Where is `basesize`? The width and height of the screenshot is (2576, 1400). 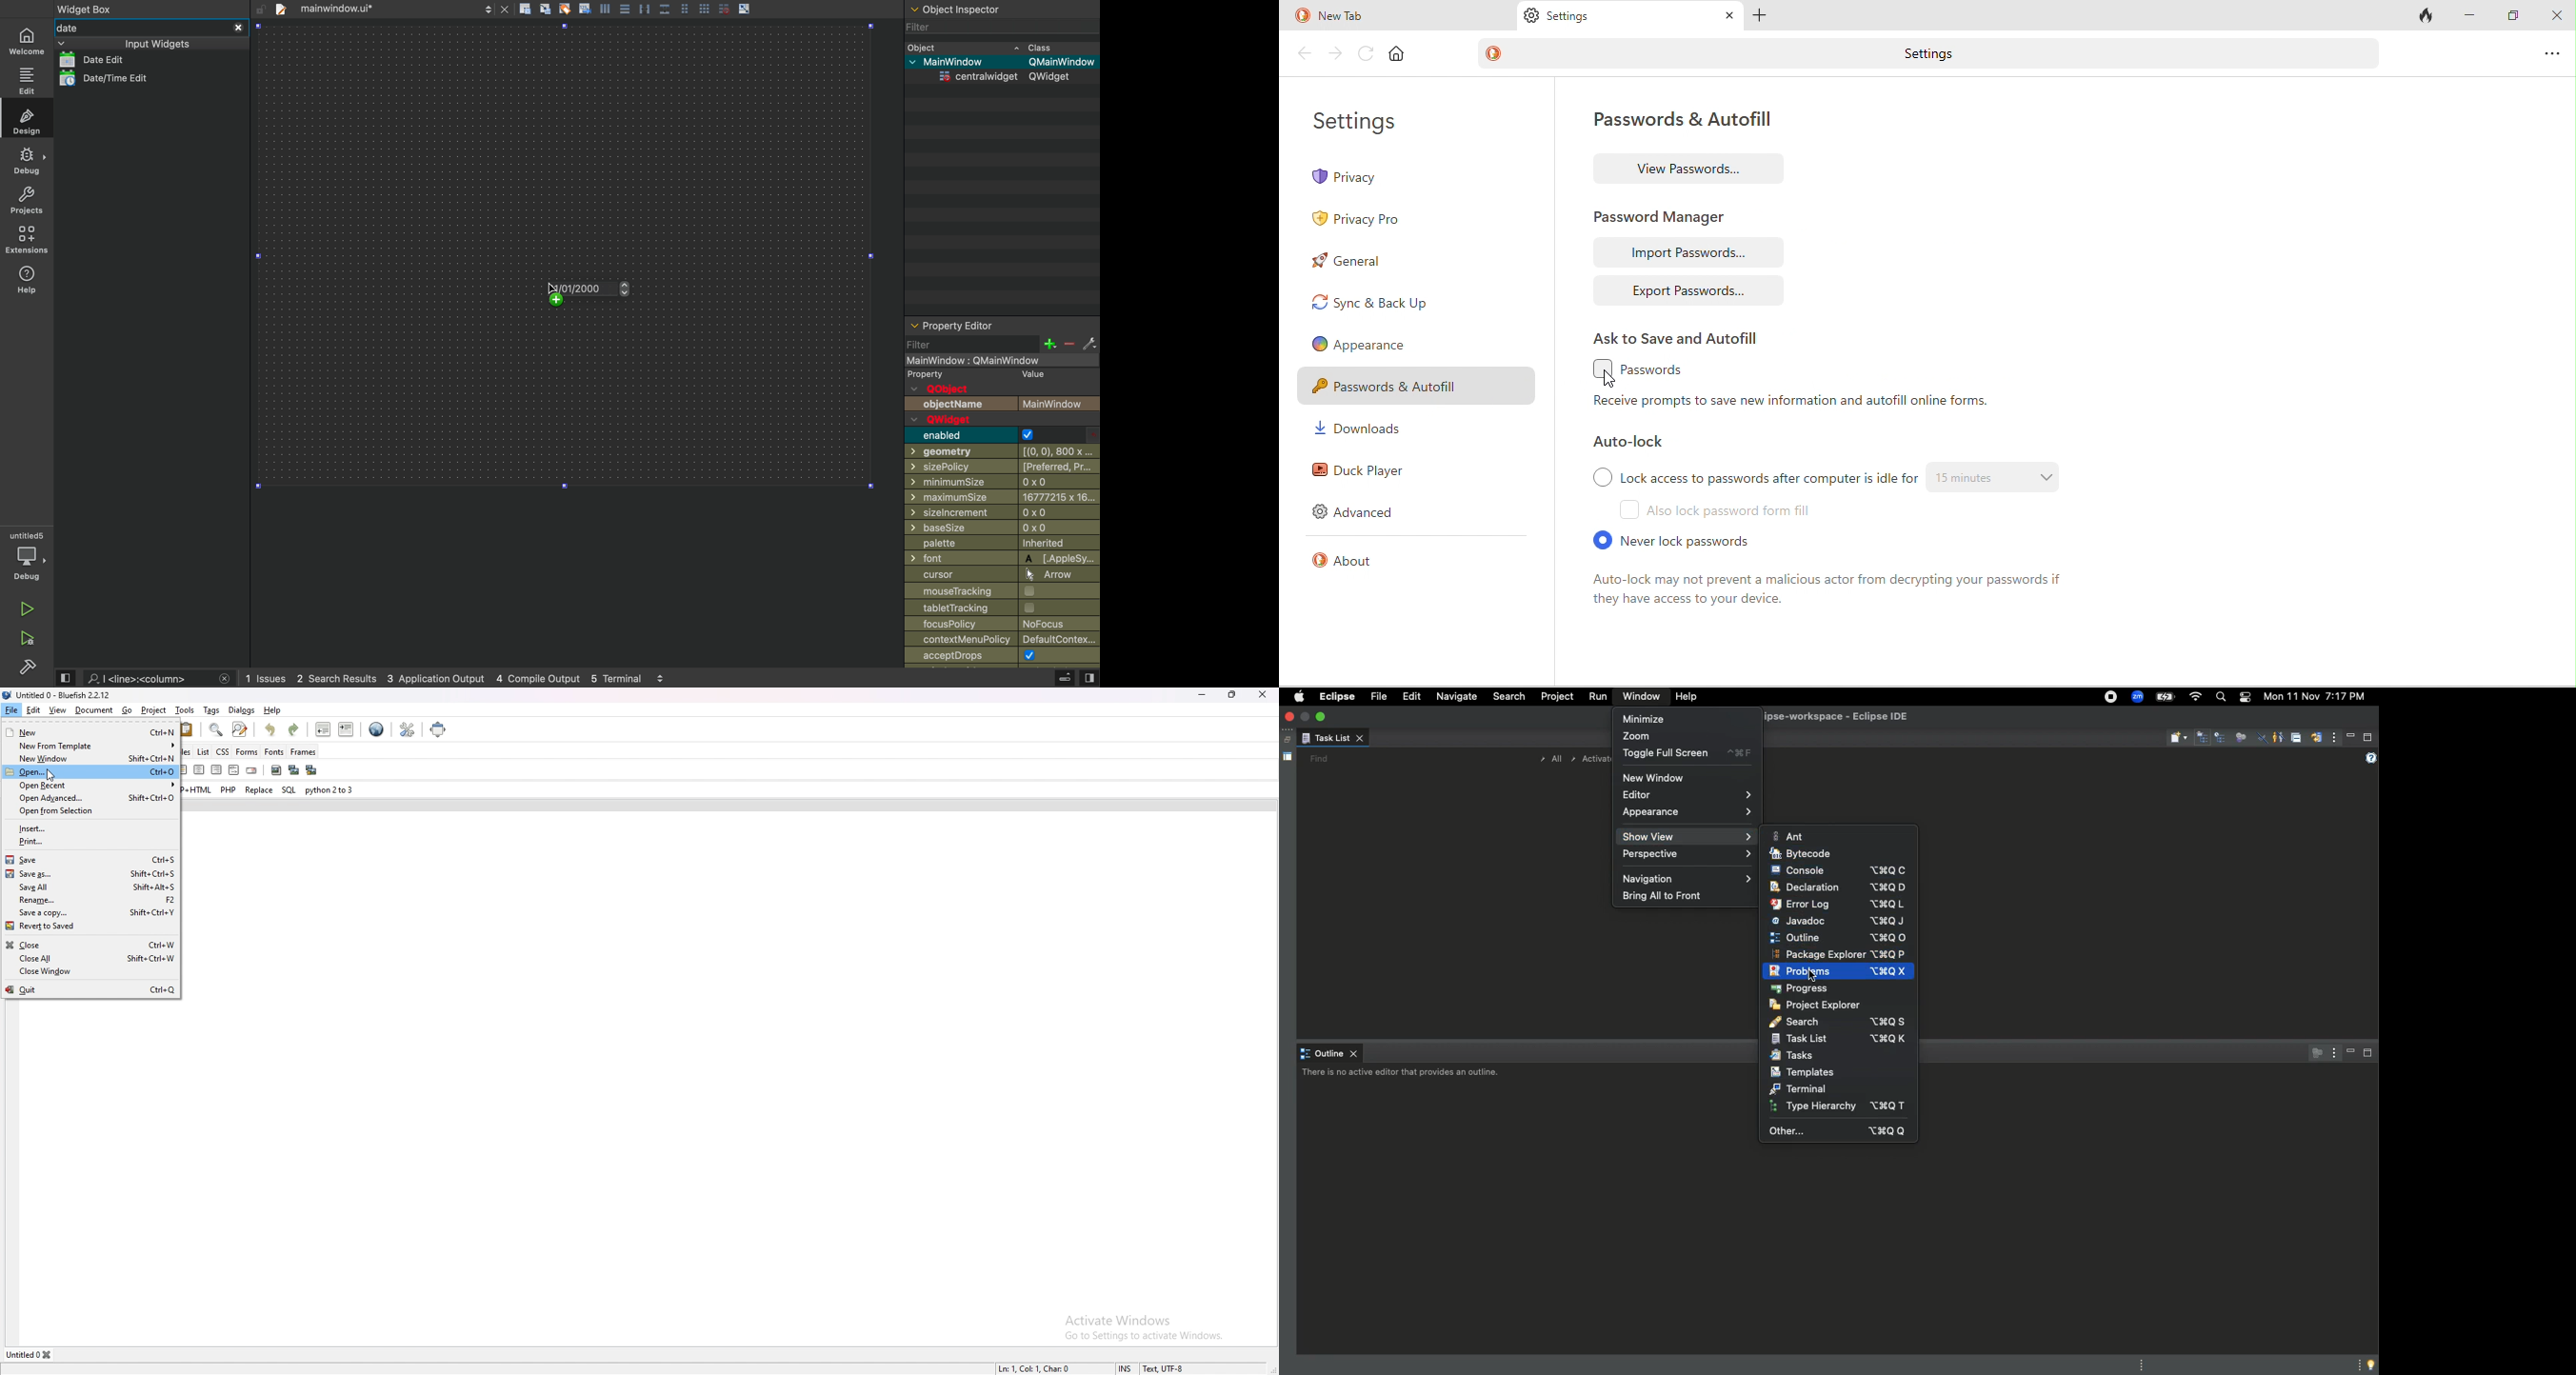
basesize is located at coordinates (998, 528).